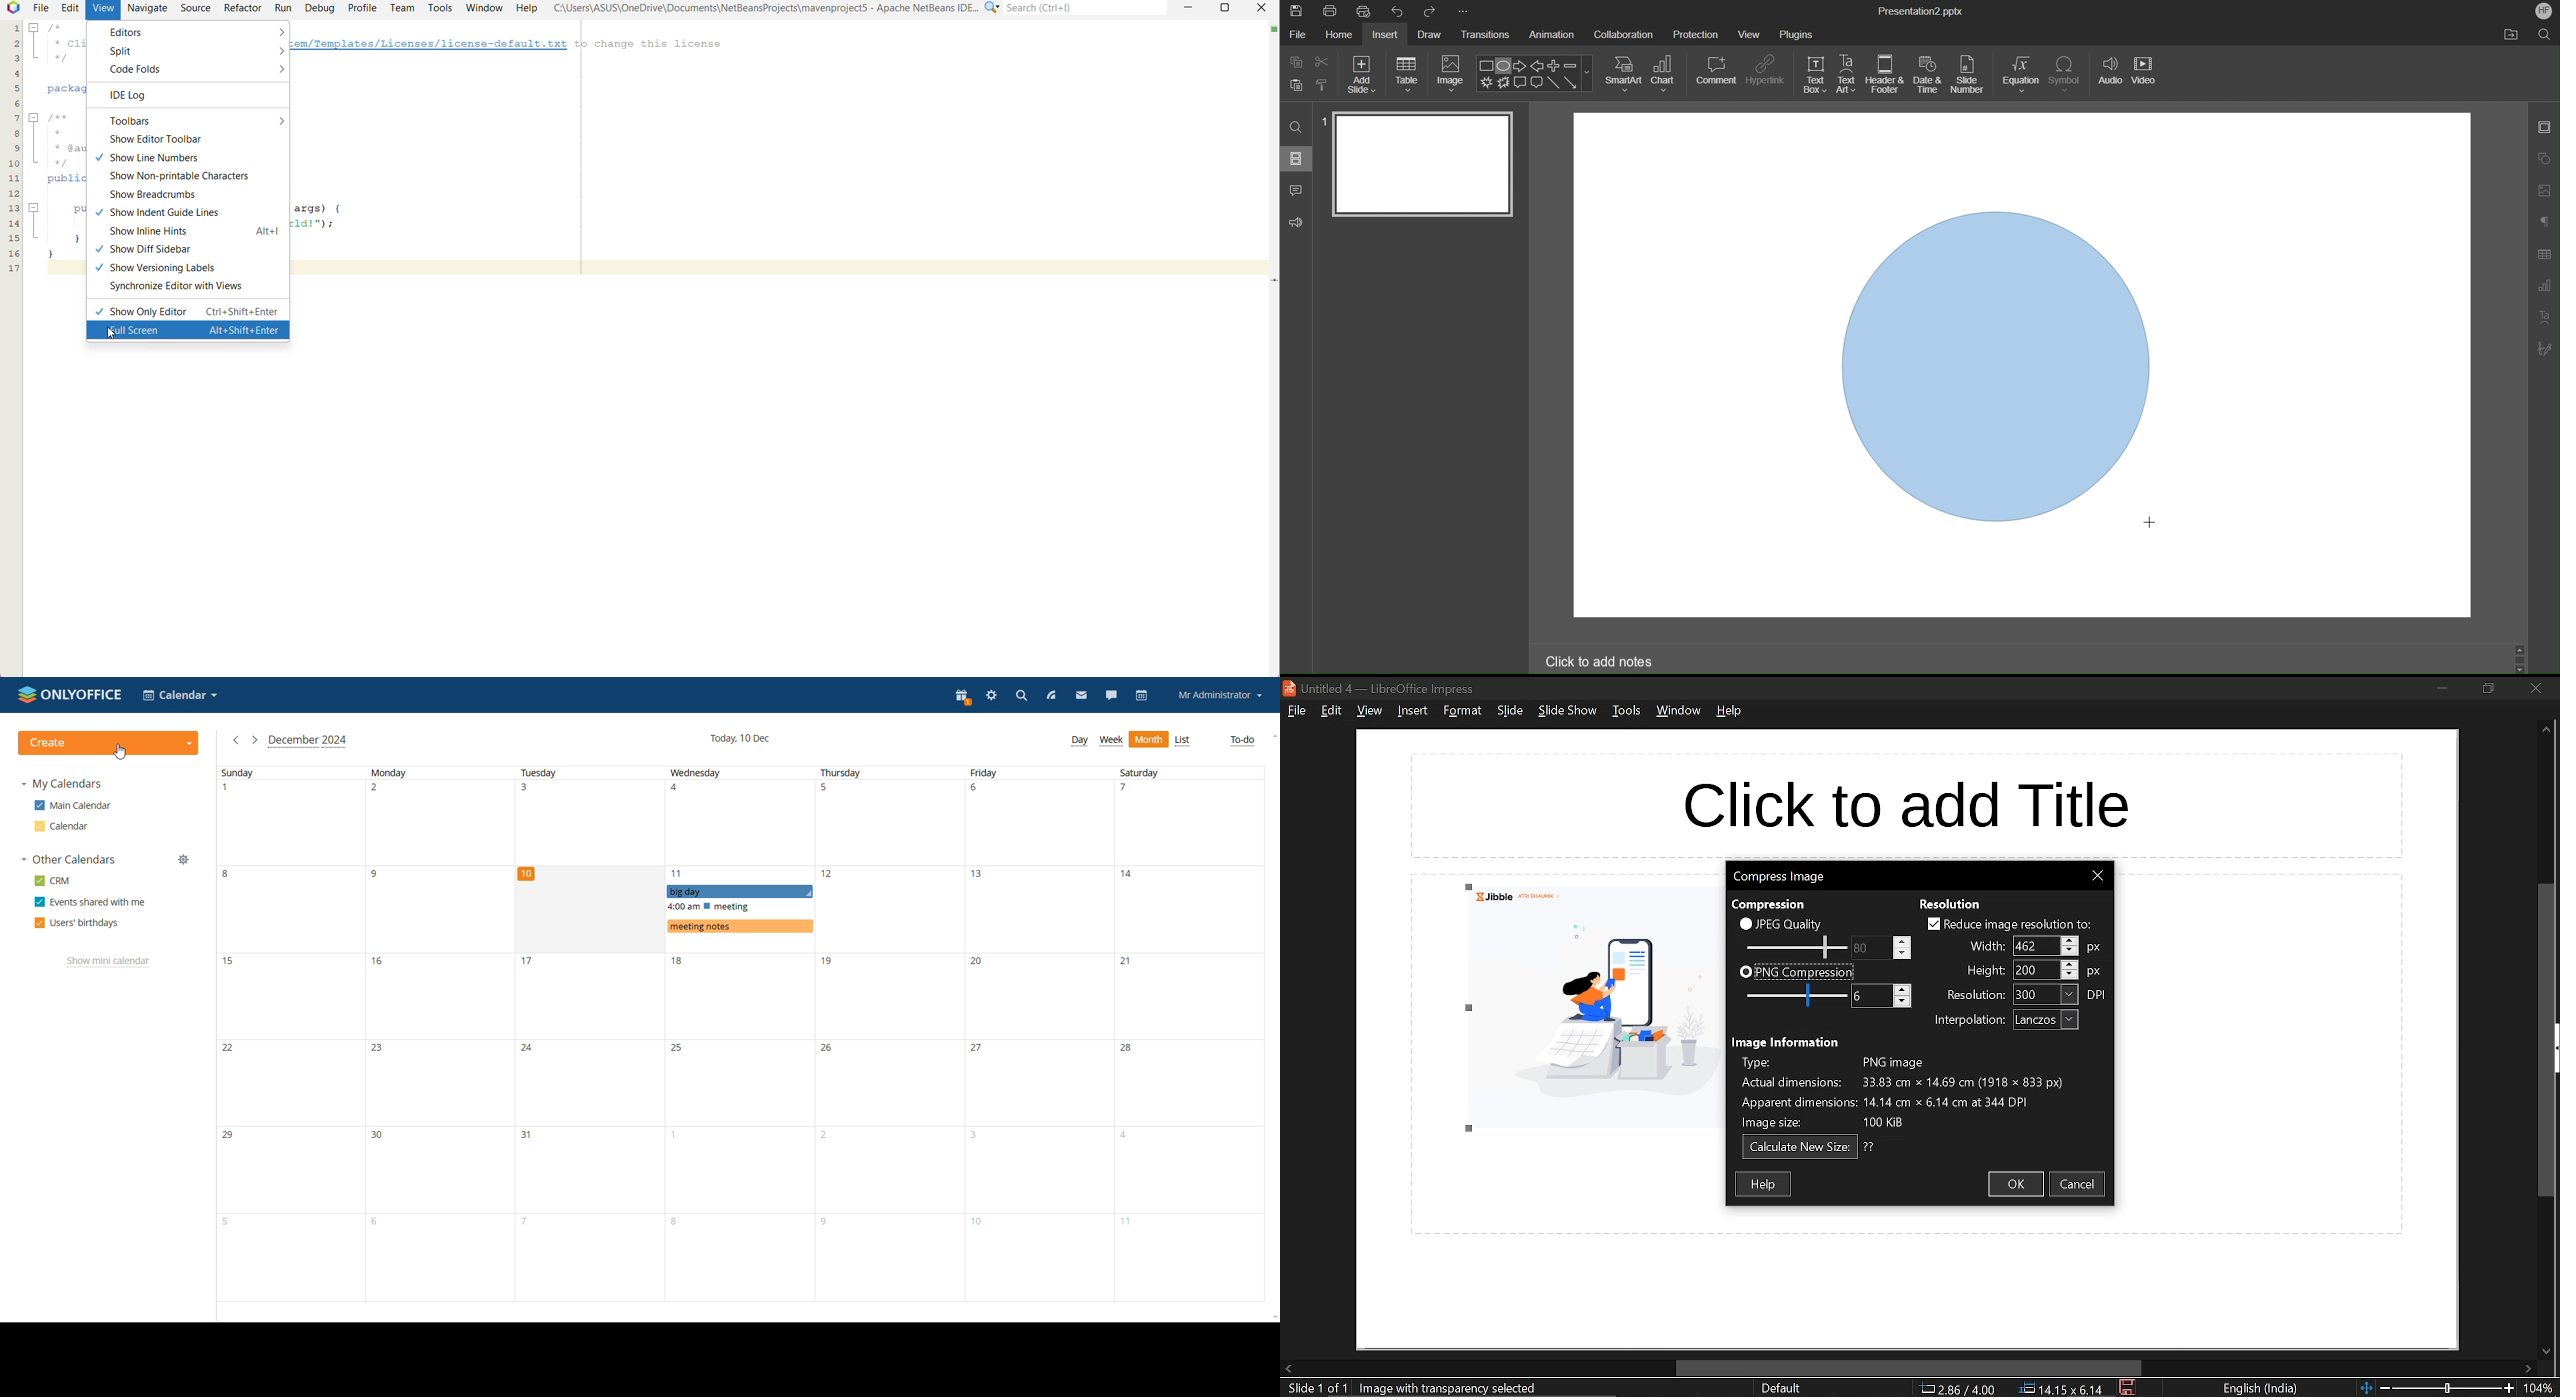 This screenshot has height=1400, width=2576. I want to click on Add Size, so click(1361, 73).